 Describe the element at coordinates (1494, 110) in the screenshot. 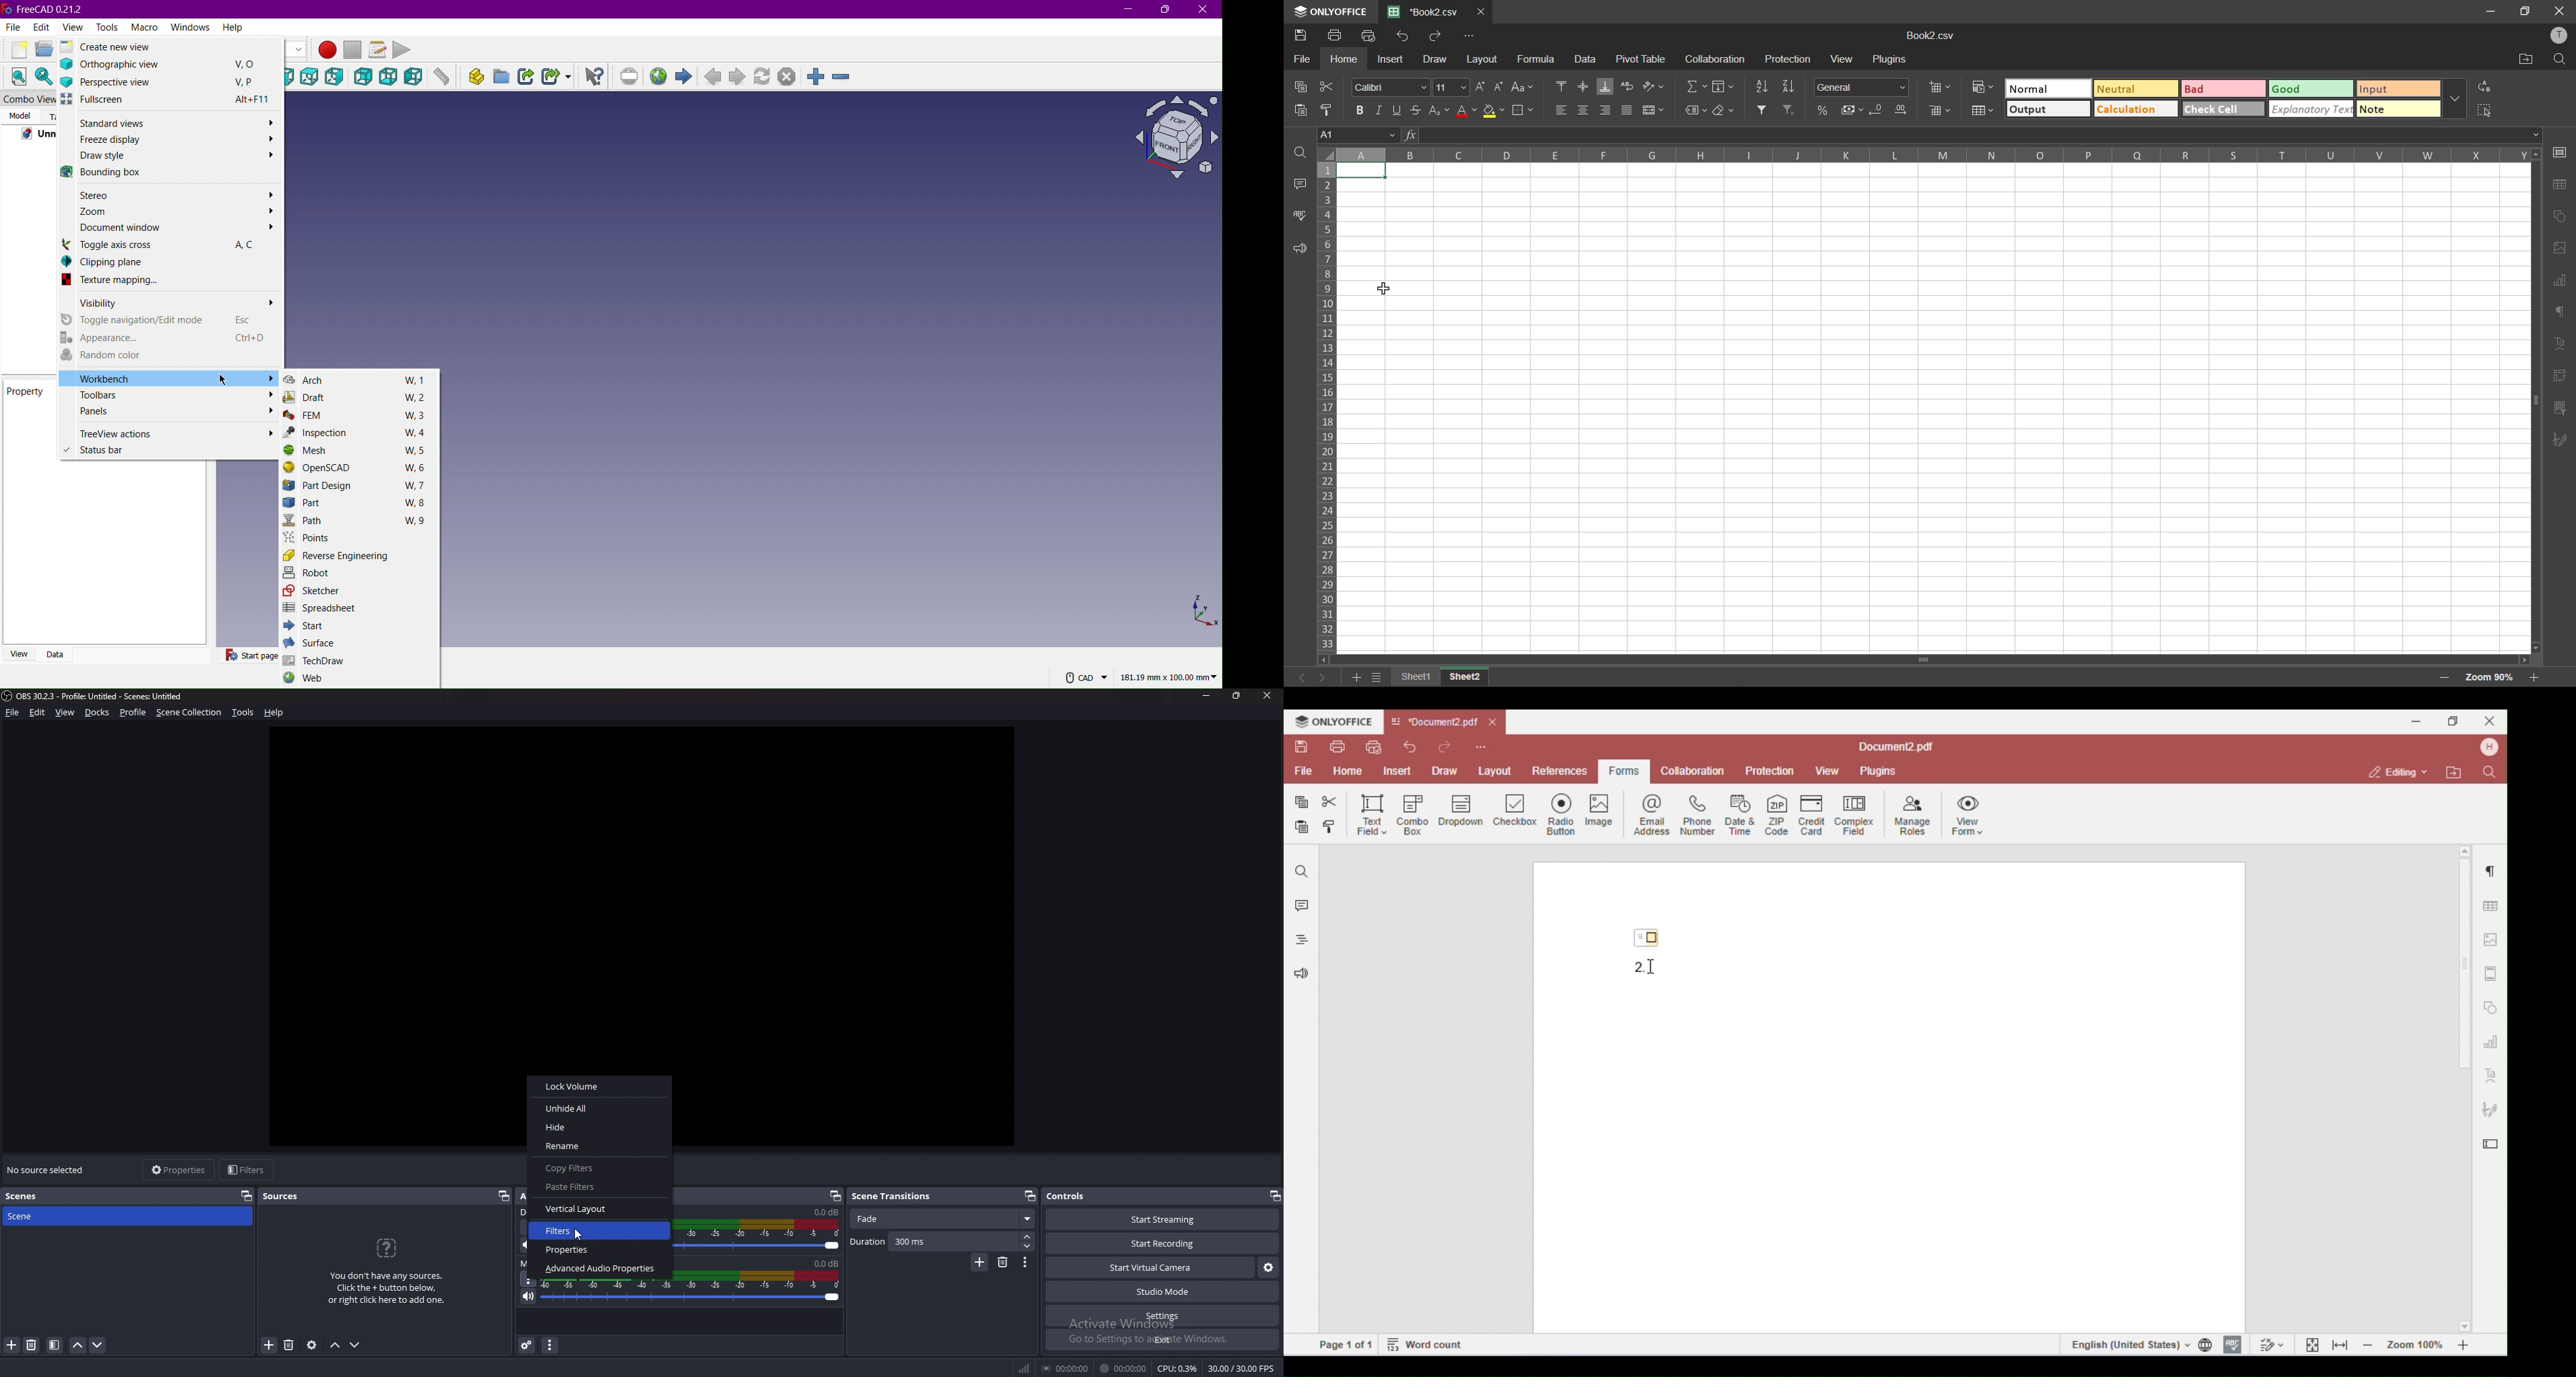

I see `fill color` at that location.